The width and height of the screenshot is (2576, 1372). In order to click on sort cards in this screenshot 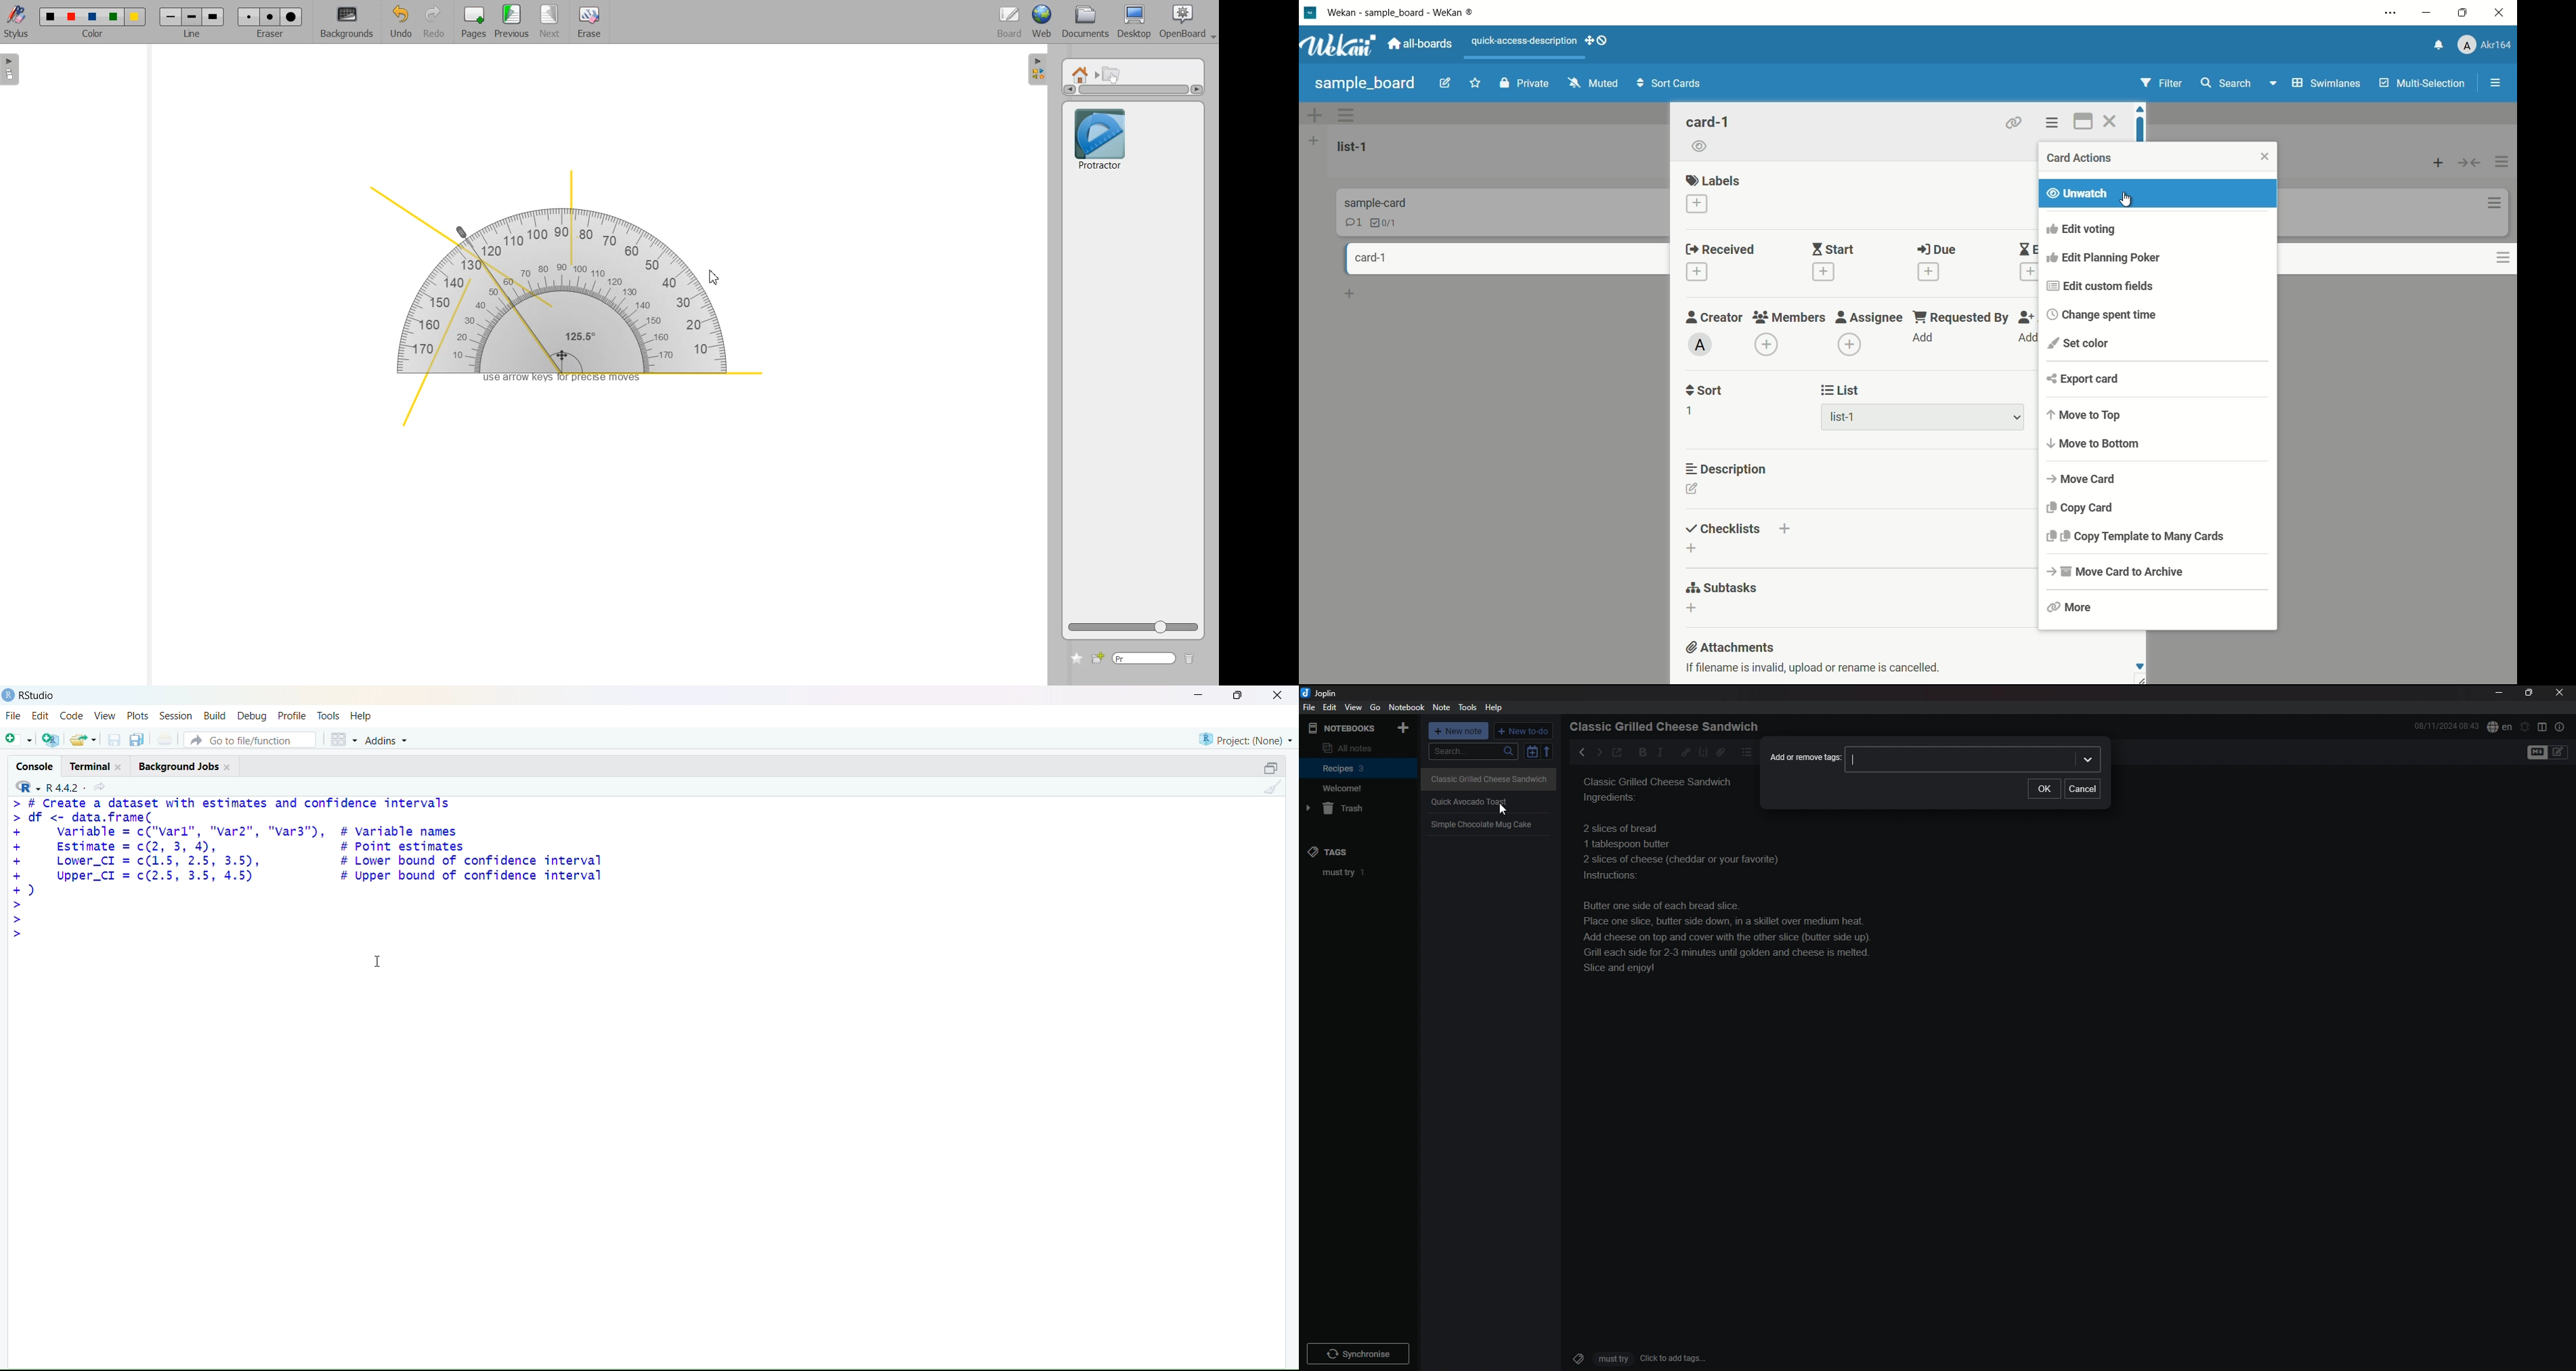, I will do `click(1673, 83)`.